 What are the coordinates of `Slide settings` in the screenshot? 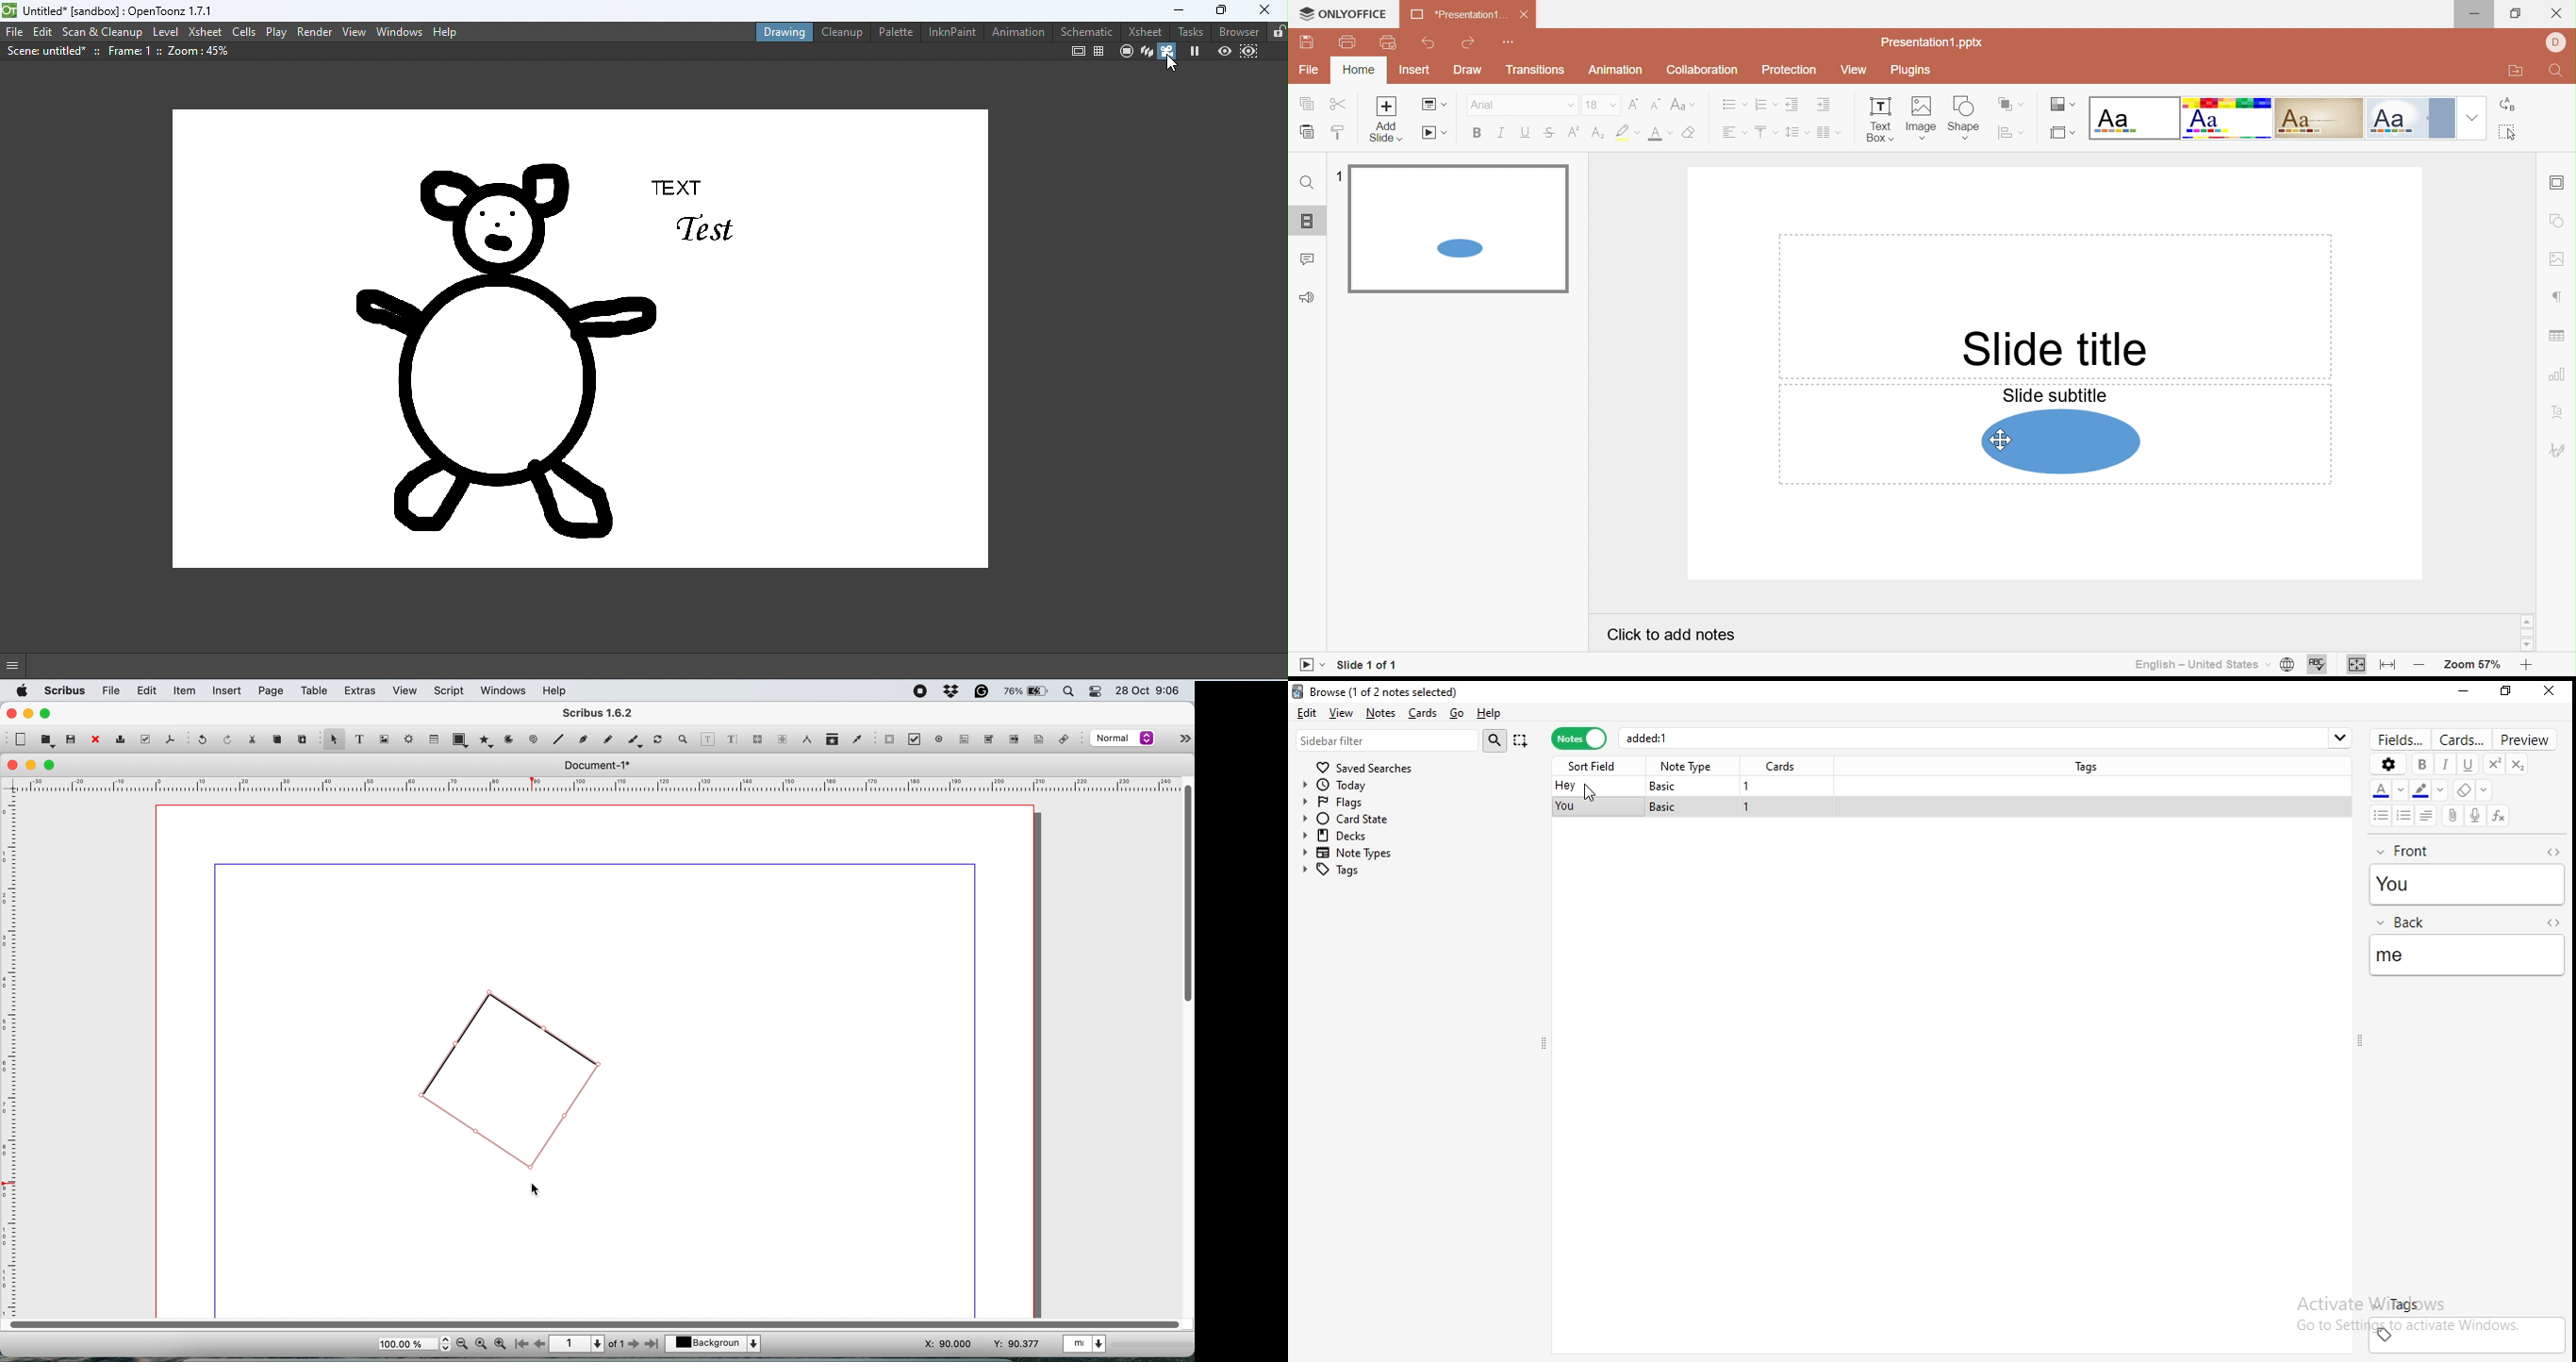 It's located at (2558, 183).